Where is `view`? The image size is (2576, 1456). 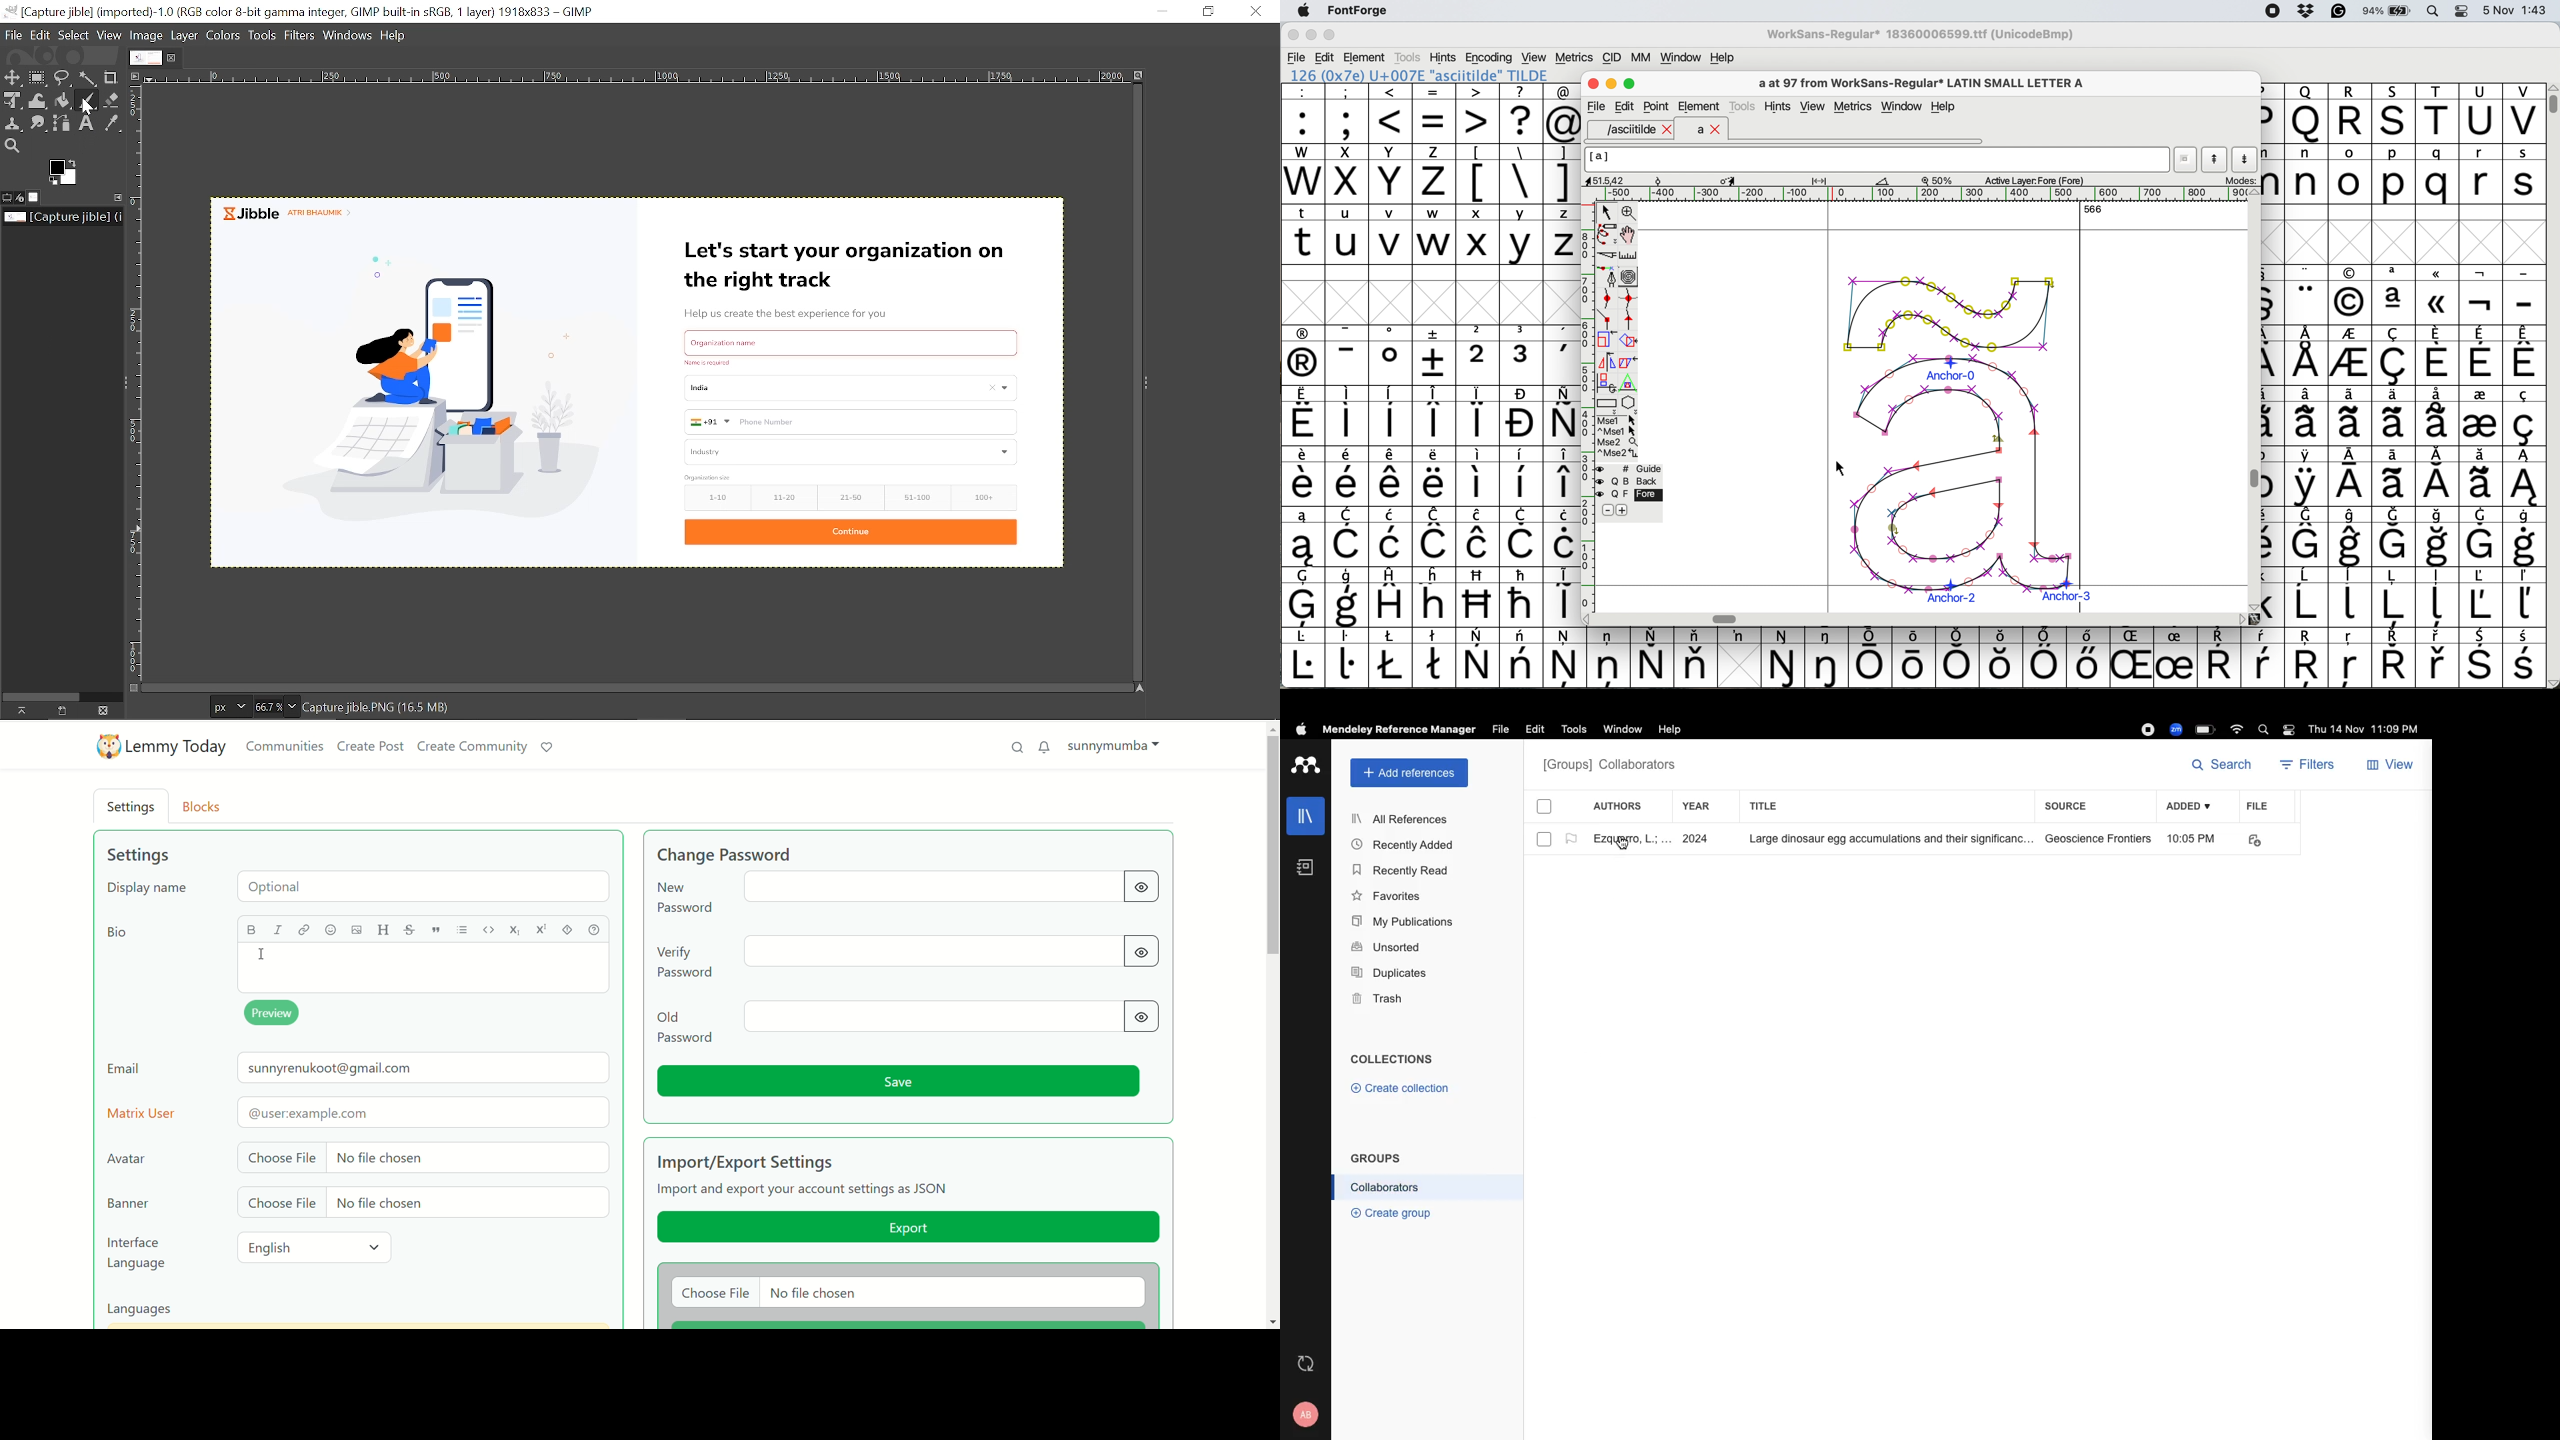
view is located at coordinates (2393, 766).